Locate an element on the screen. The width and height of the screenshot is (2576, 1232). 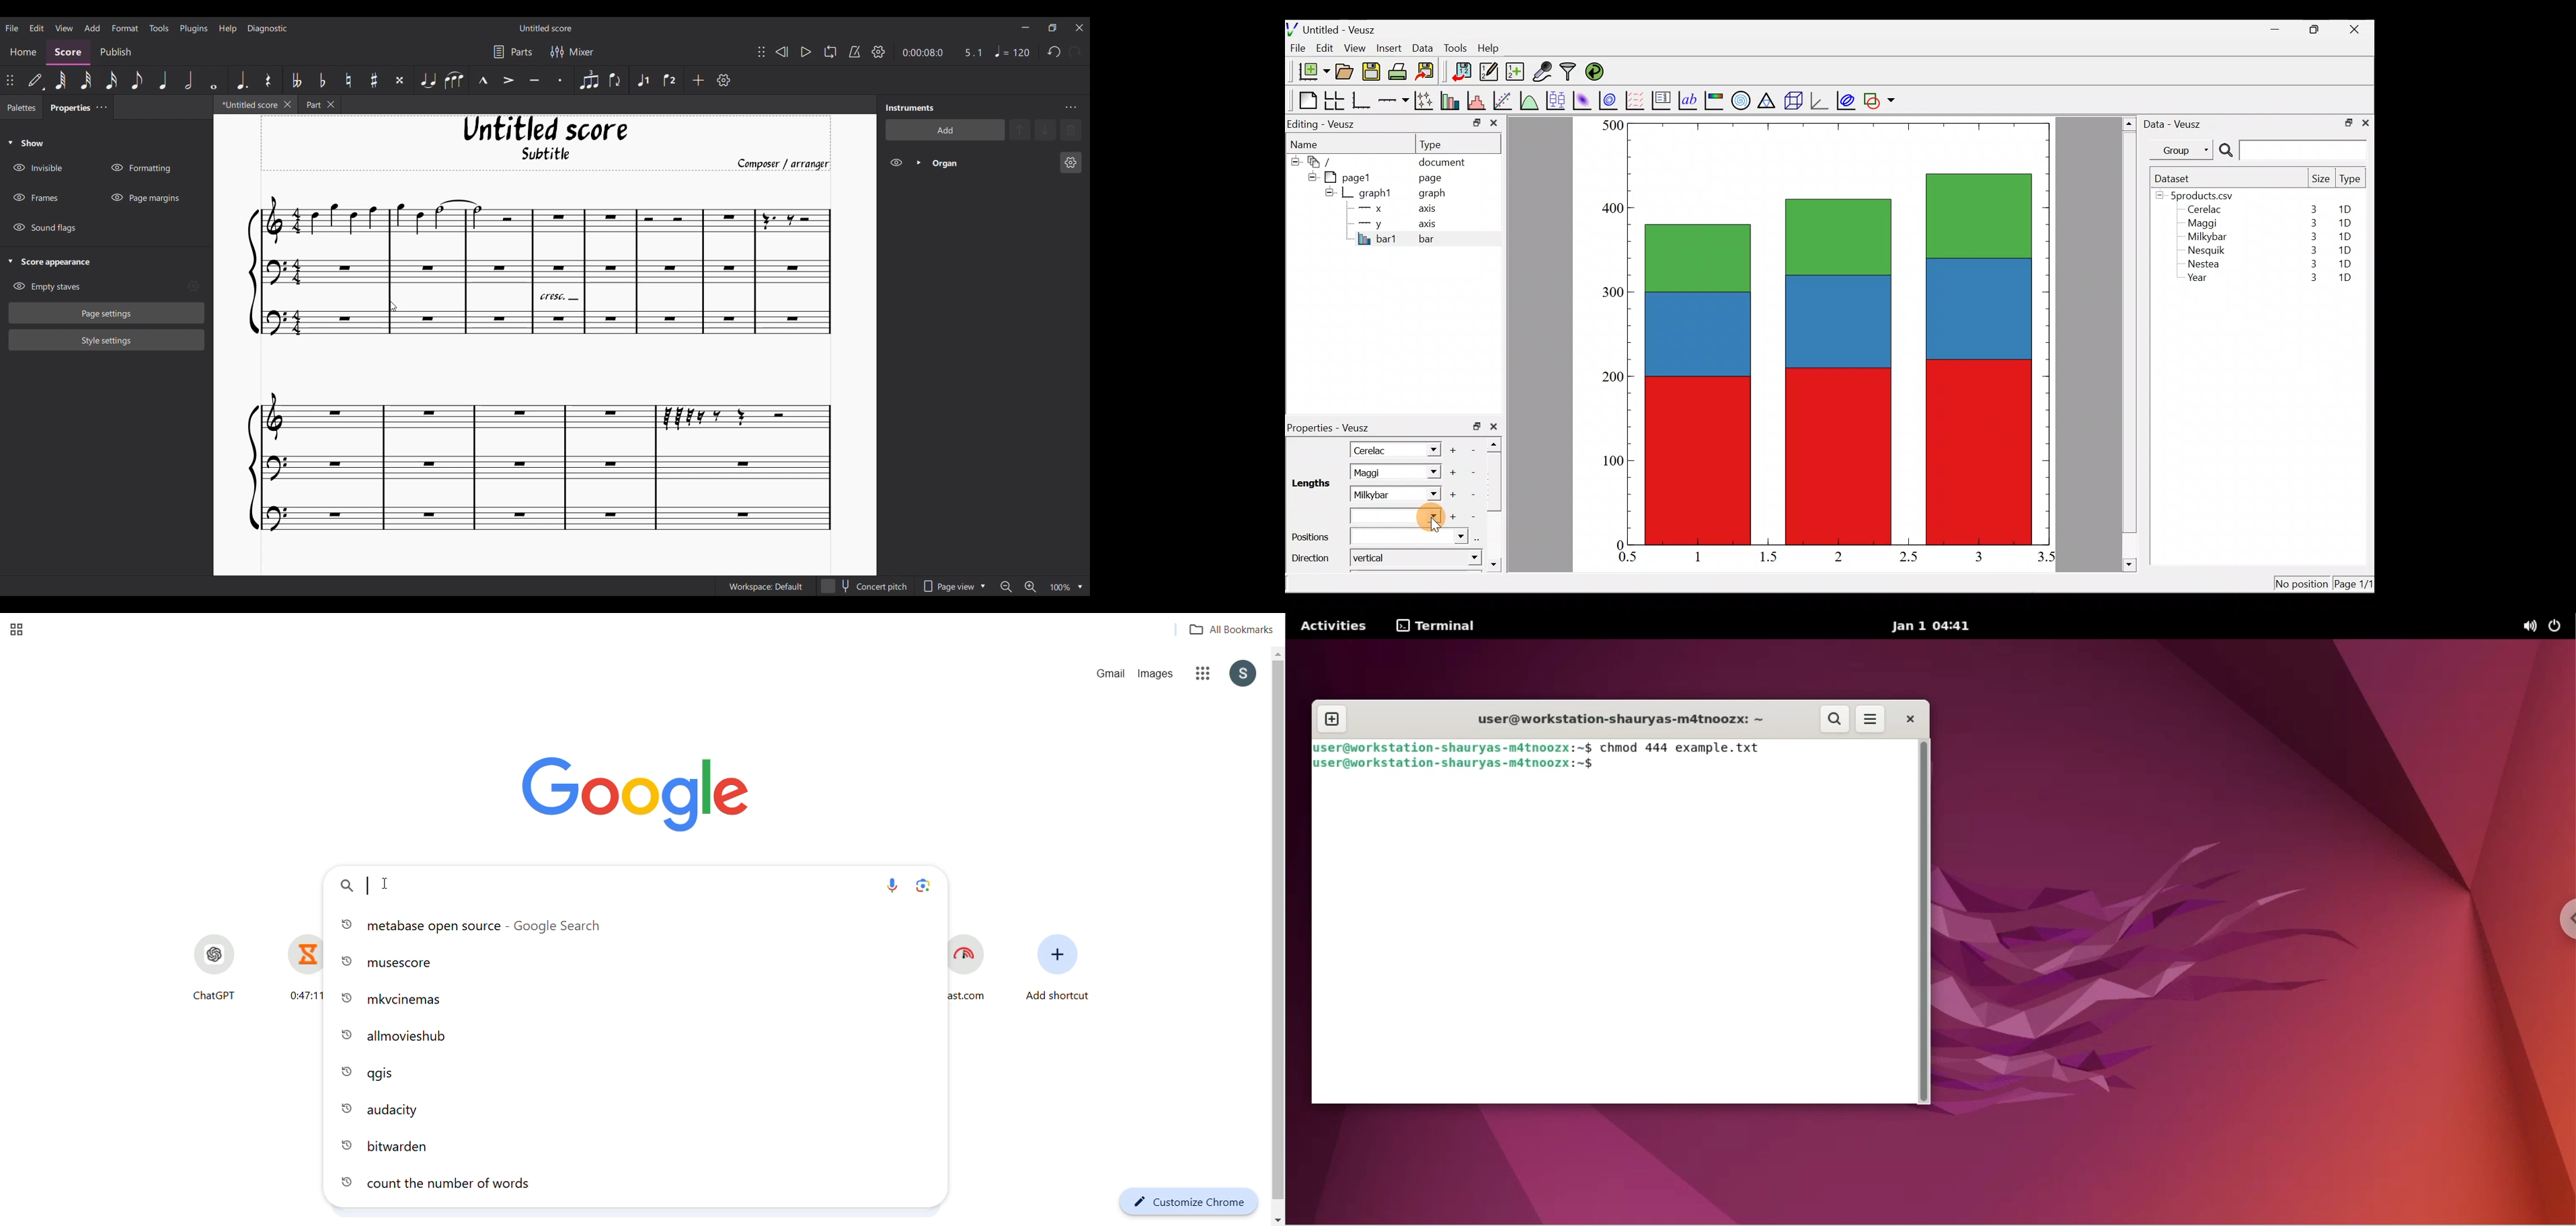
Close current tab is located at coordinates (288, 104).